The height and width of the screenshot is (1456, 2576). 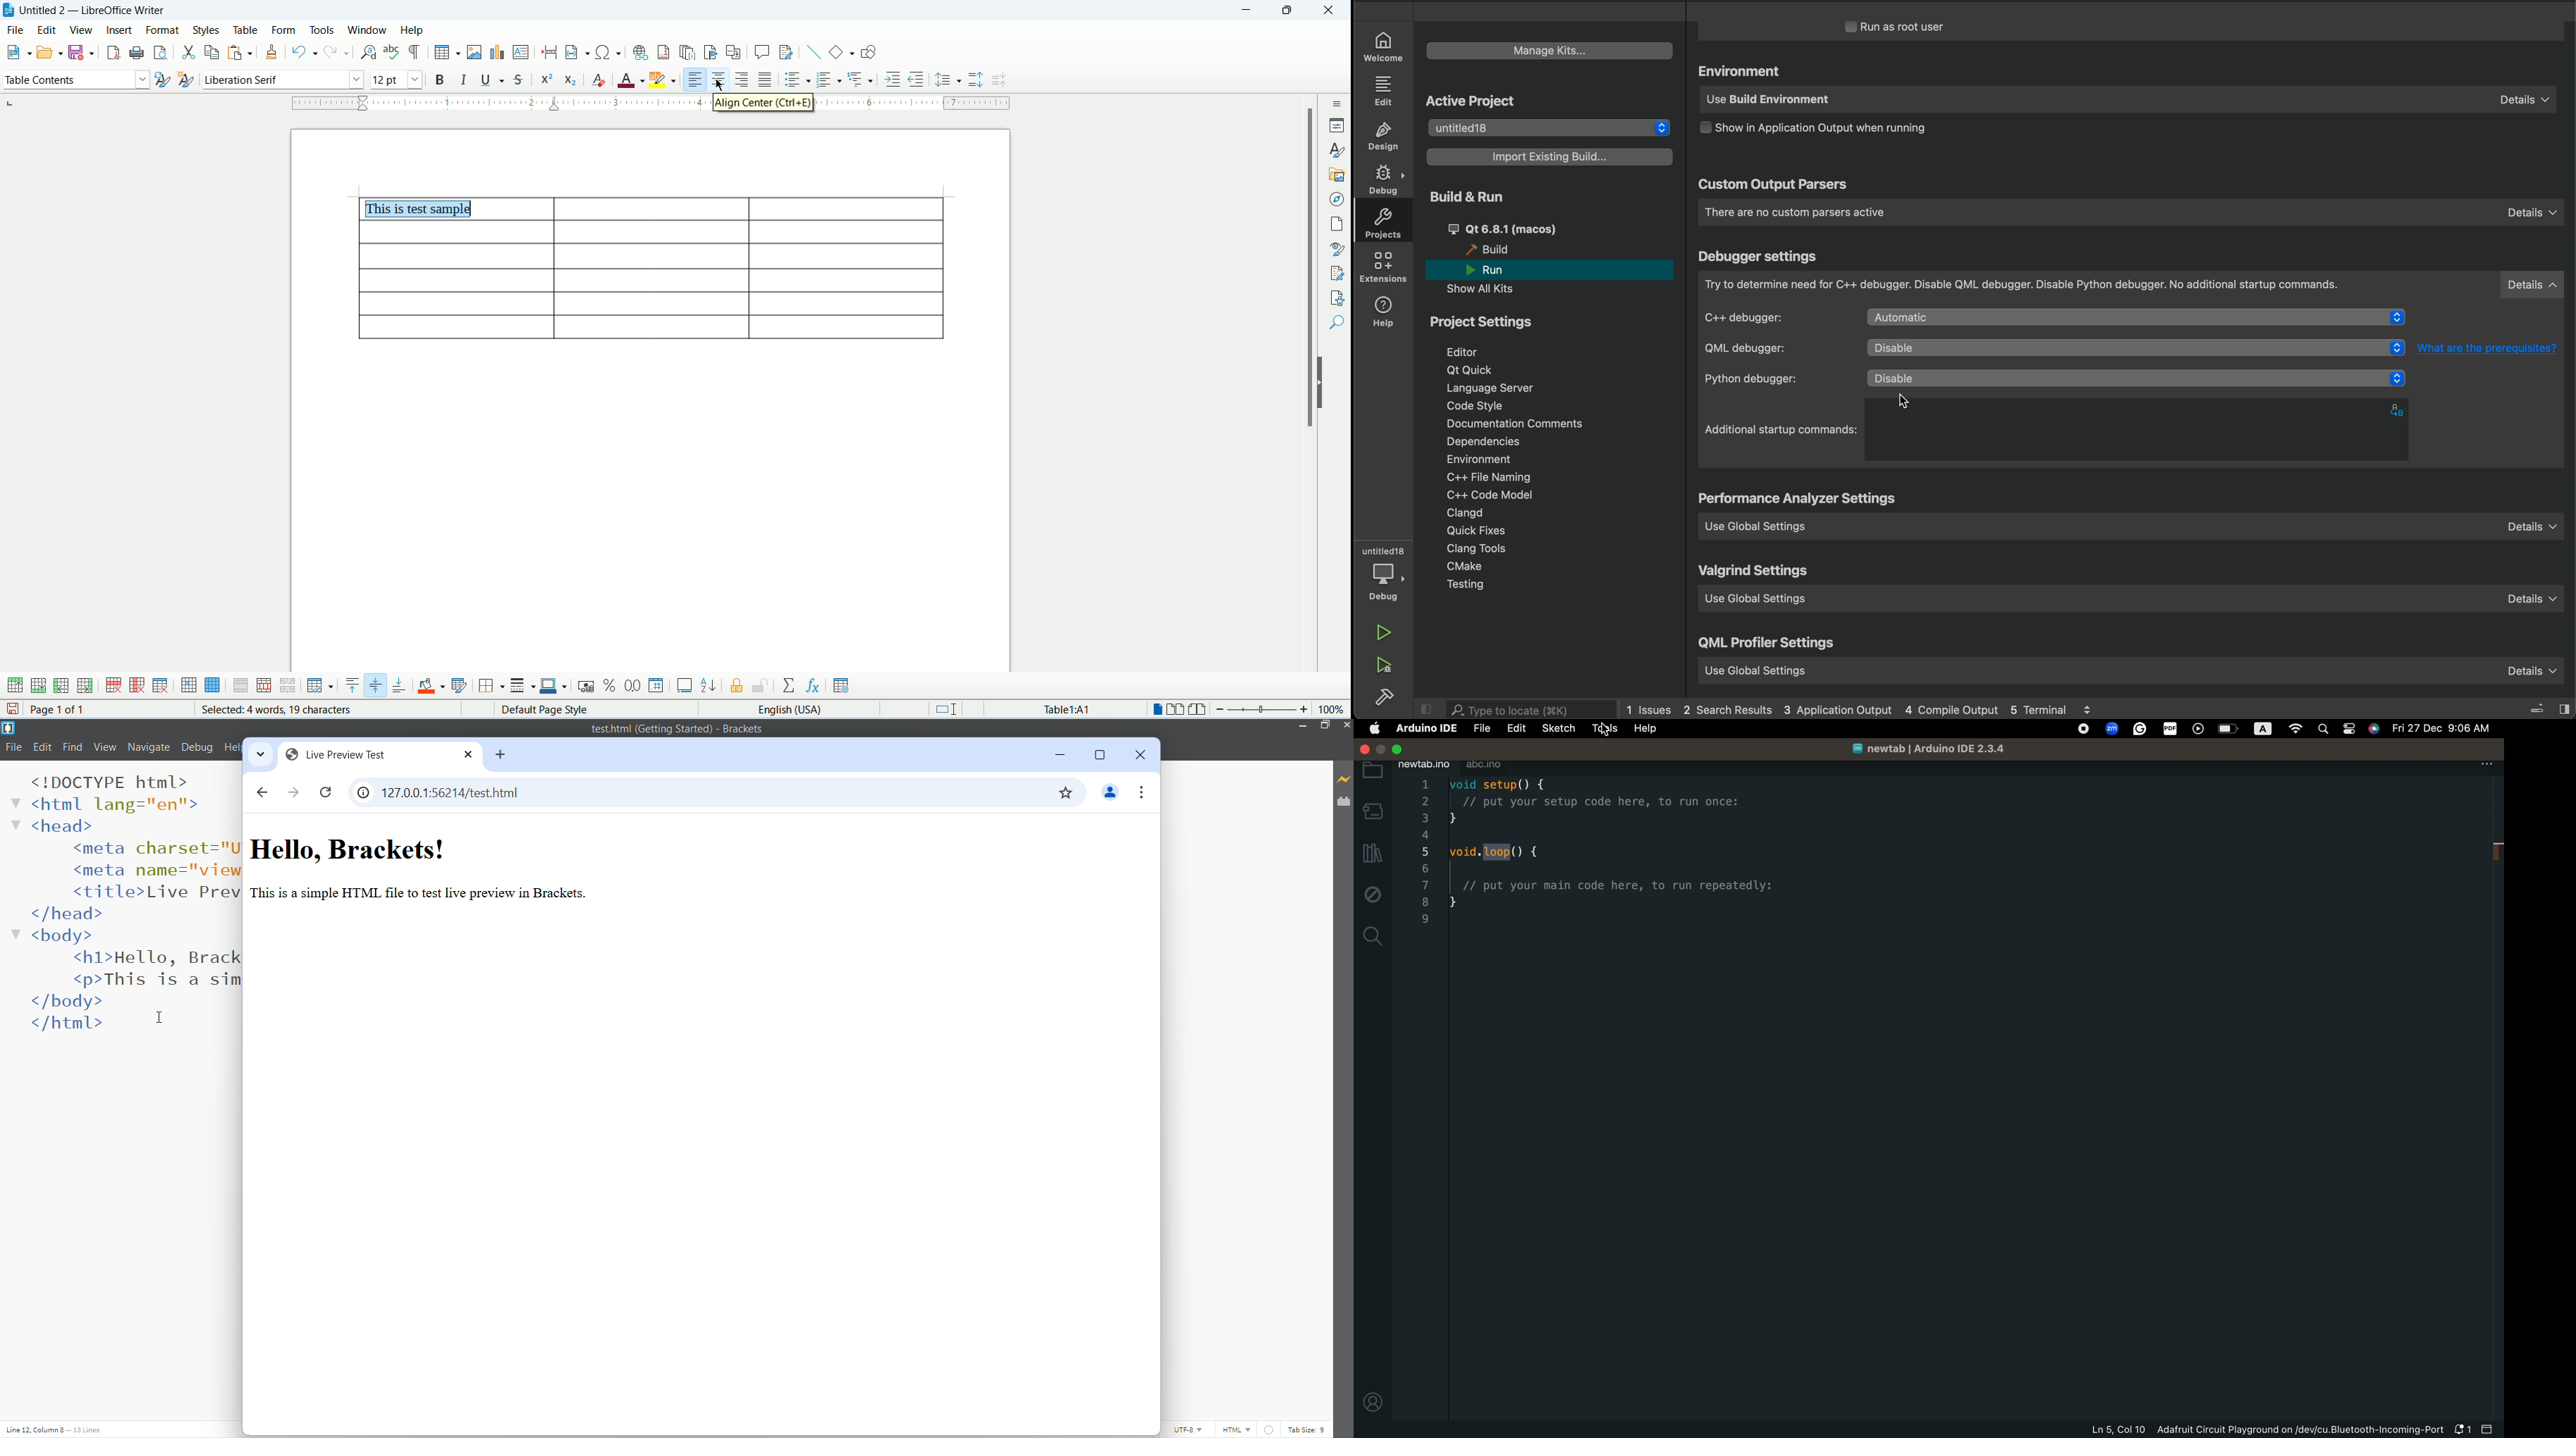 What do you see at coordinates (554, 687) in the screenshot?
I see `border color` at bounding box center [554, 687].